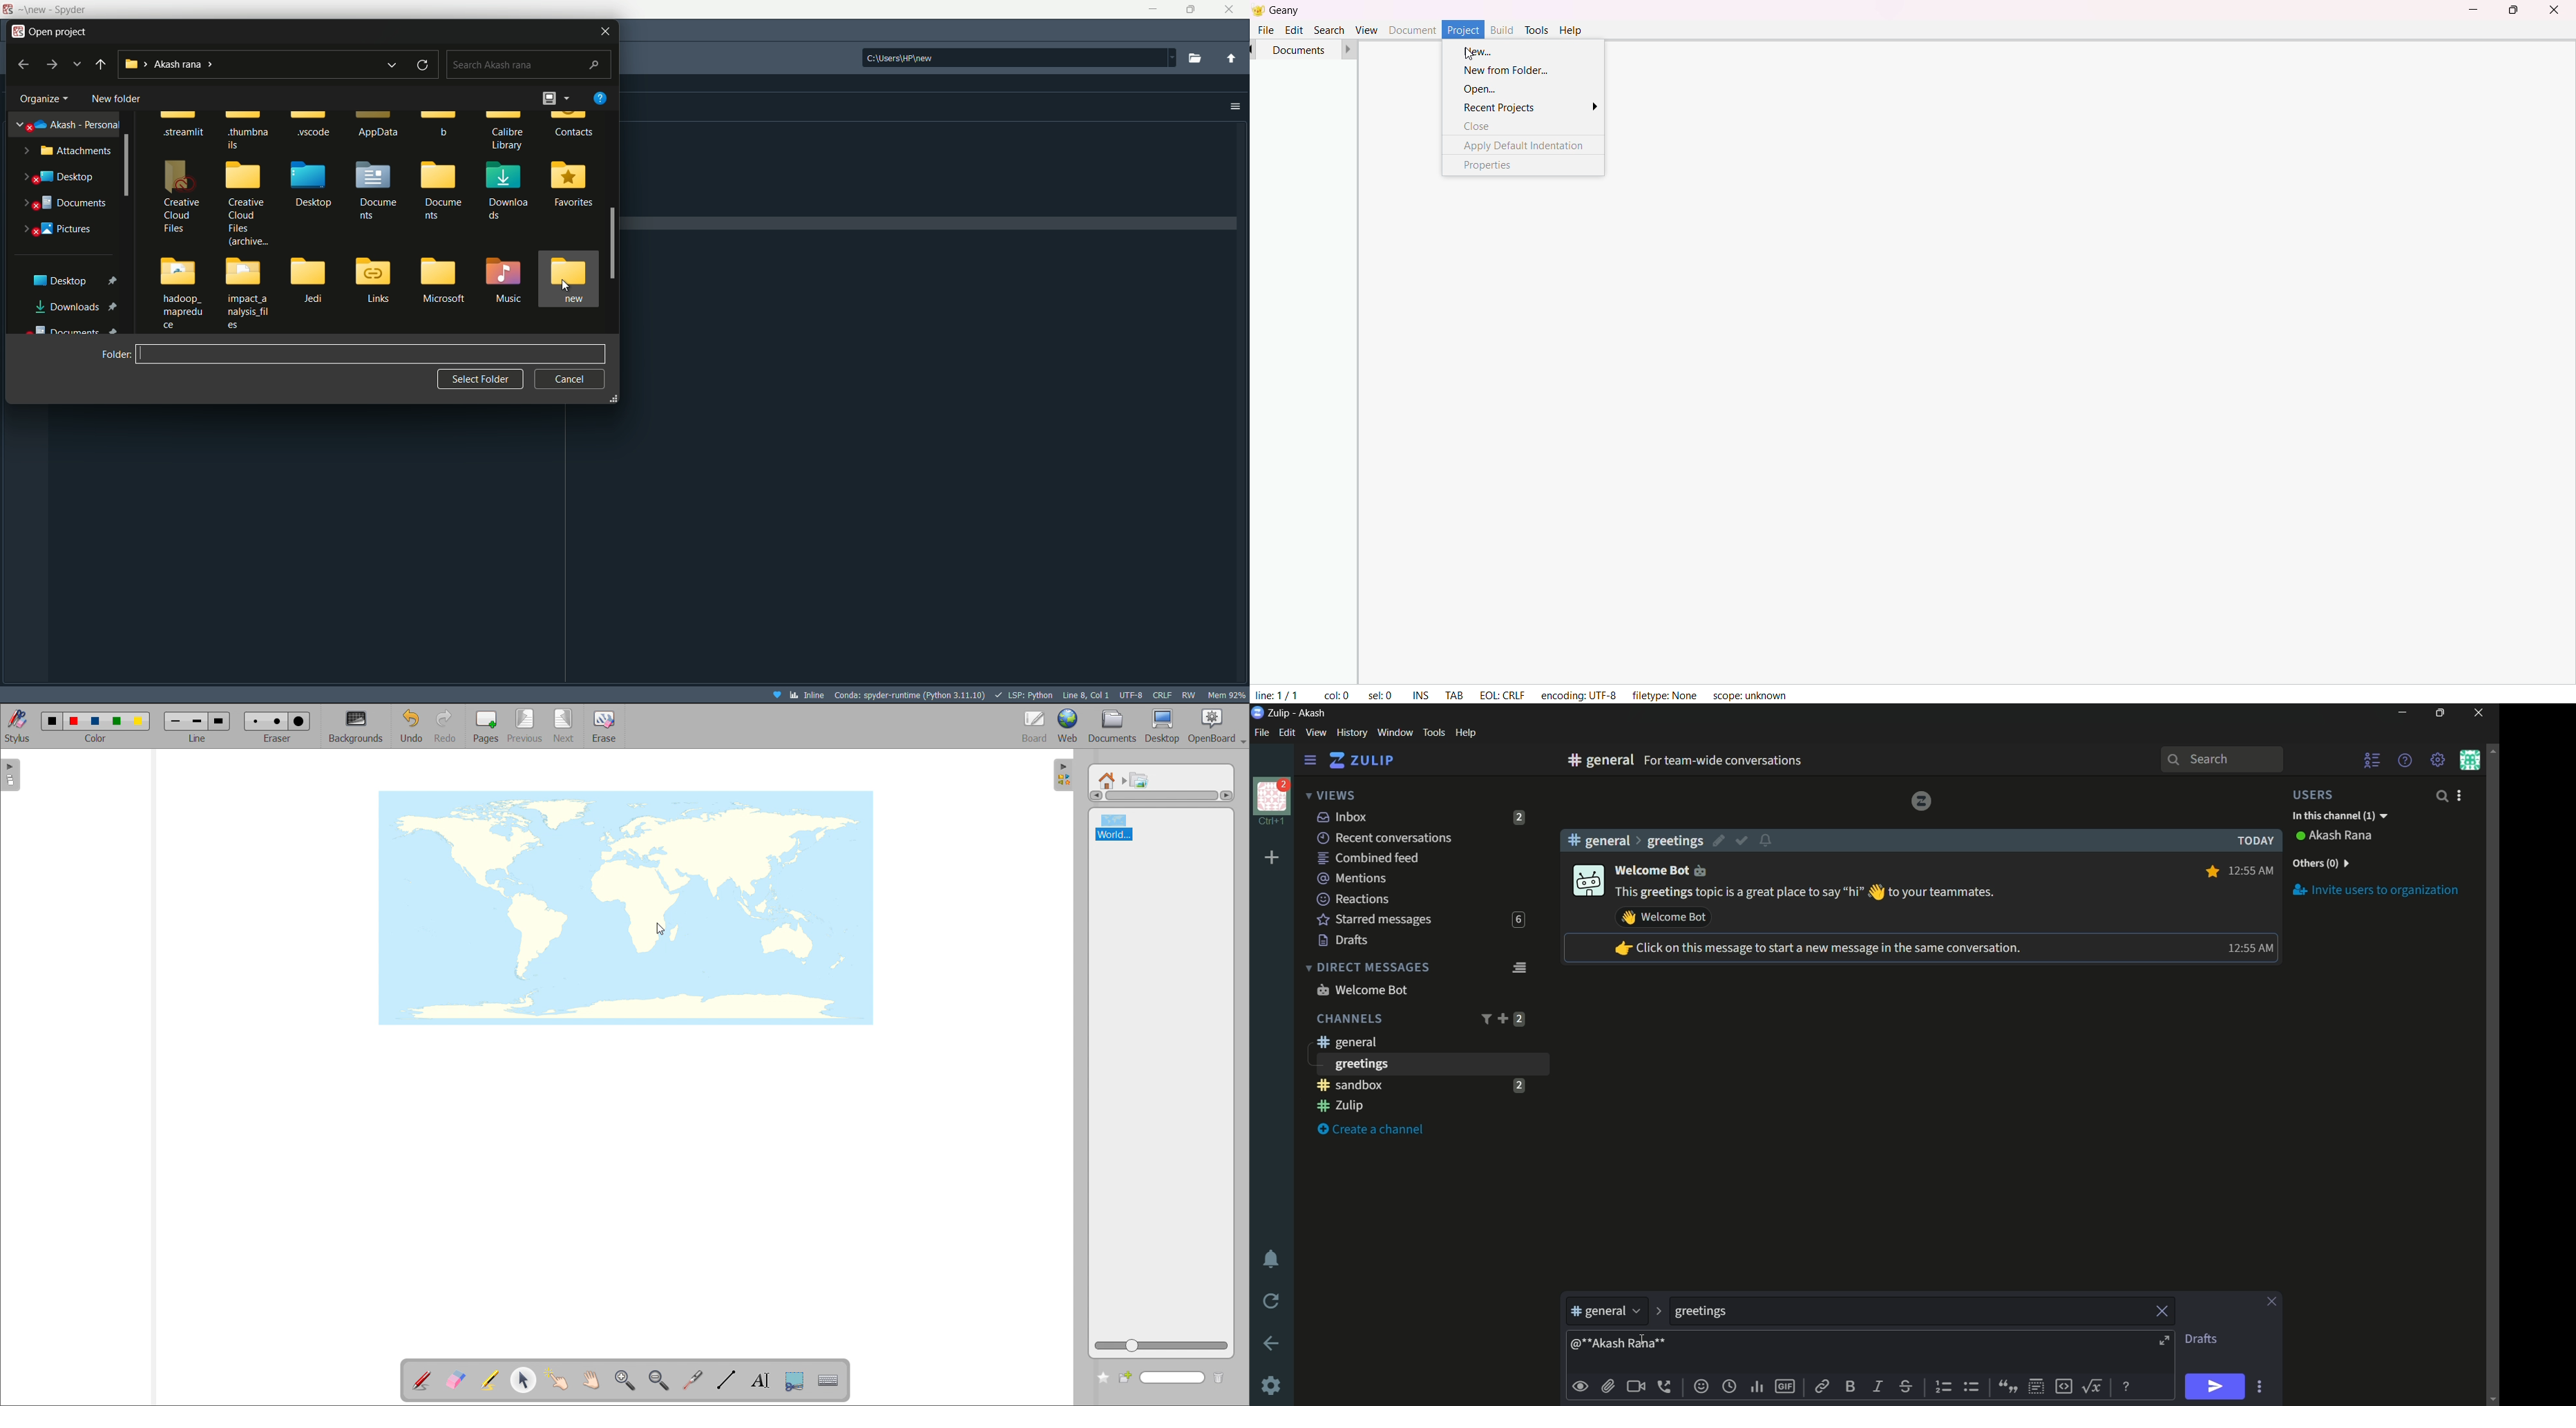 Image resolution: width=2576 pixels, height=1428 pixels. I want to click on files and folders, so click(373, 219).